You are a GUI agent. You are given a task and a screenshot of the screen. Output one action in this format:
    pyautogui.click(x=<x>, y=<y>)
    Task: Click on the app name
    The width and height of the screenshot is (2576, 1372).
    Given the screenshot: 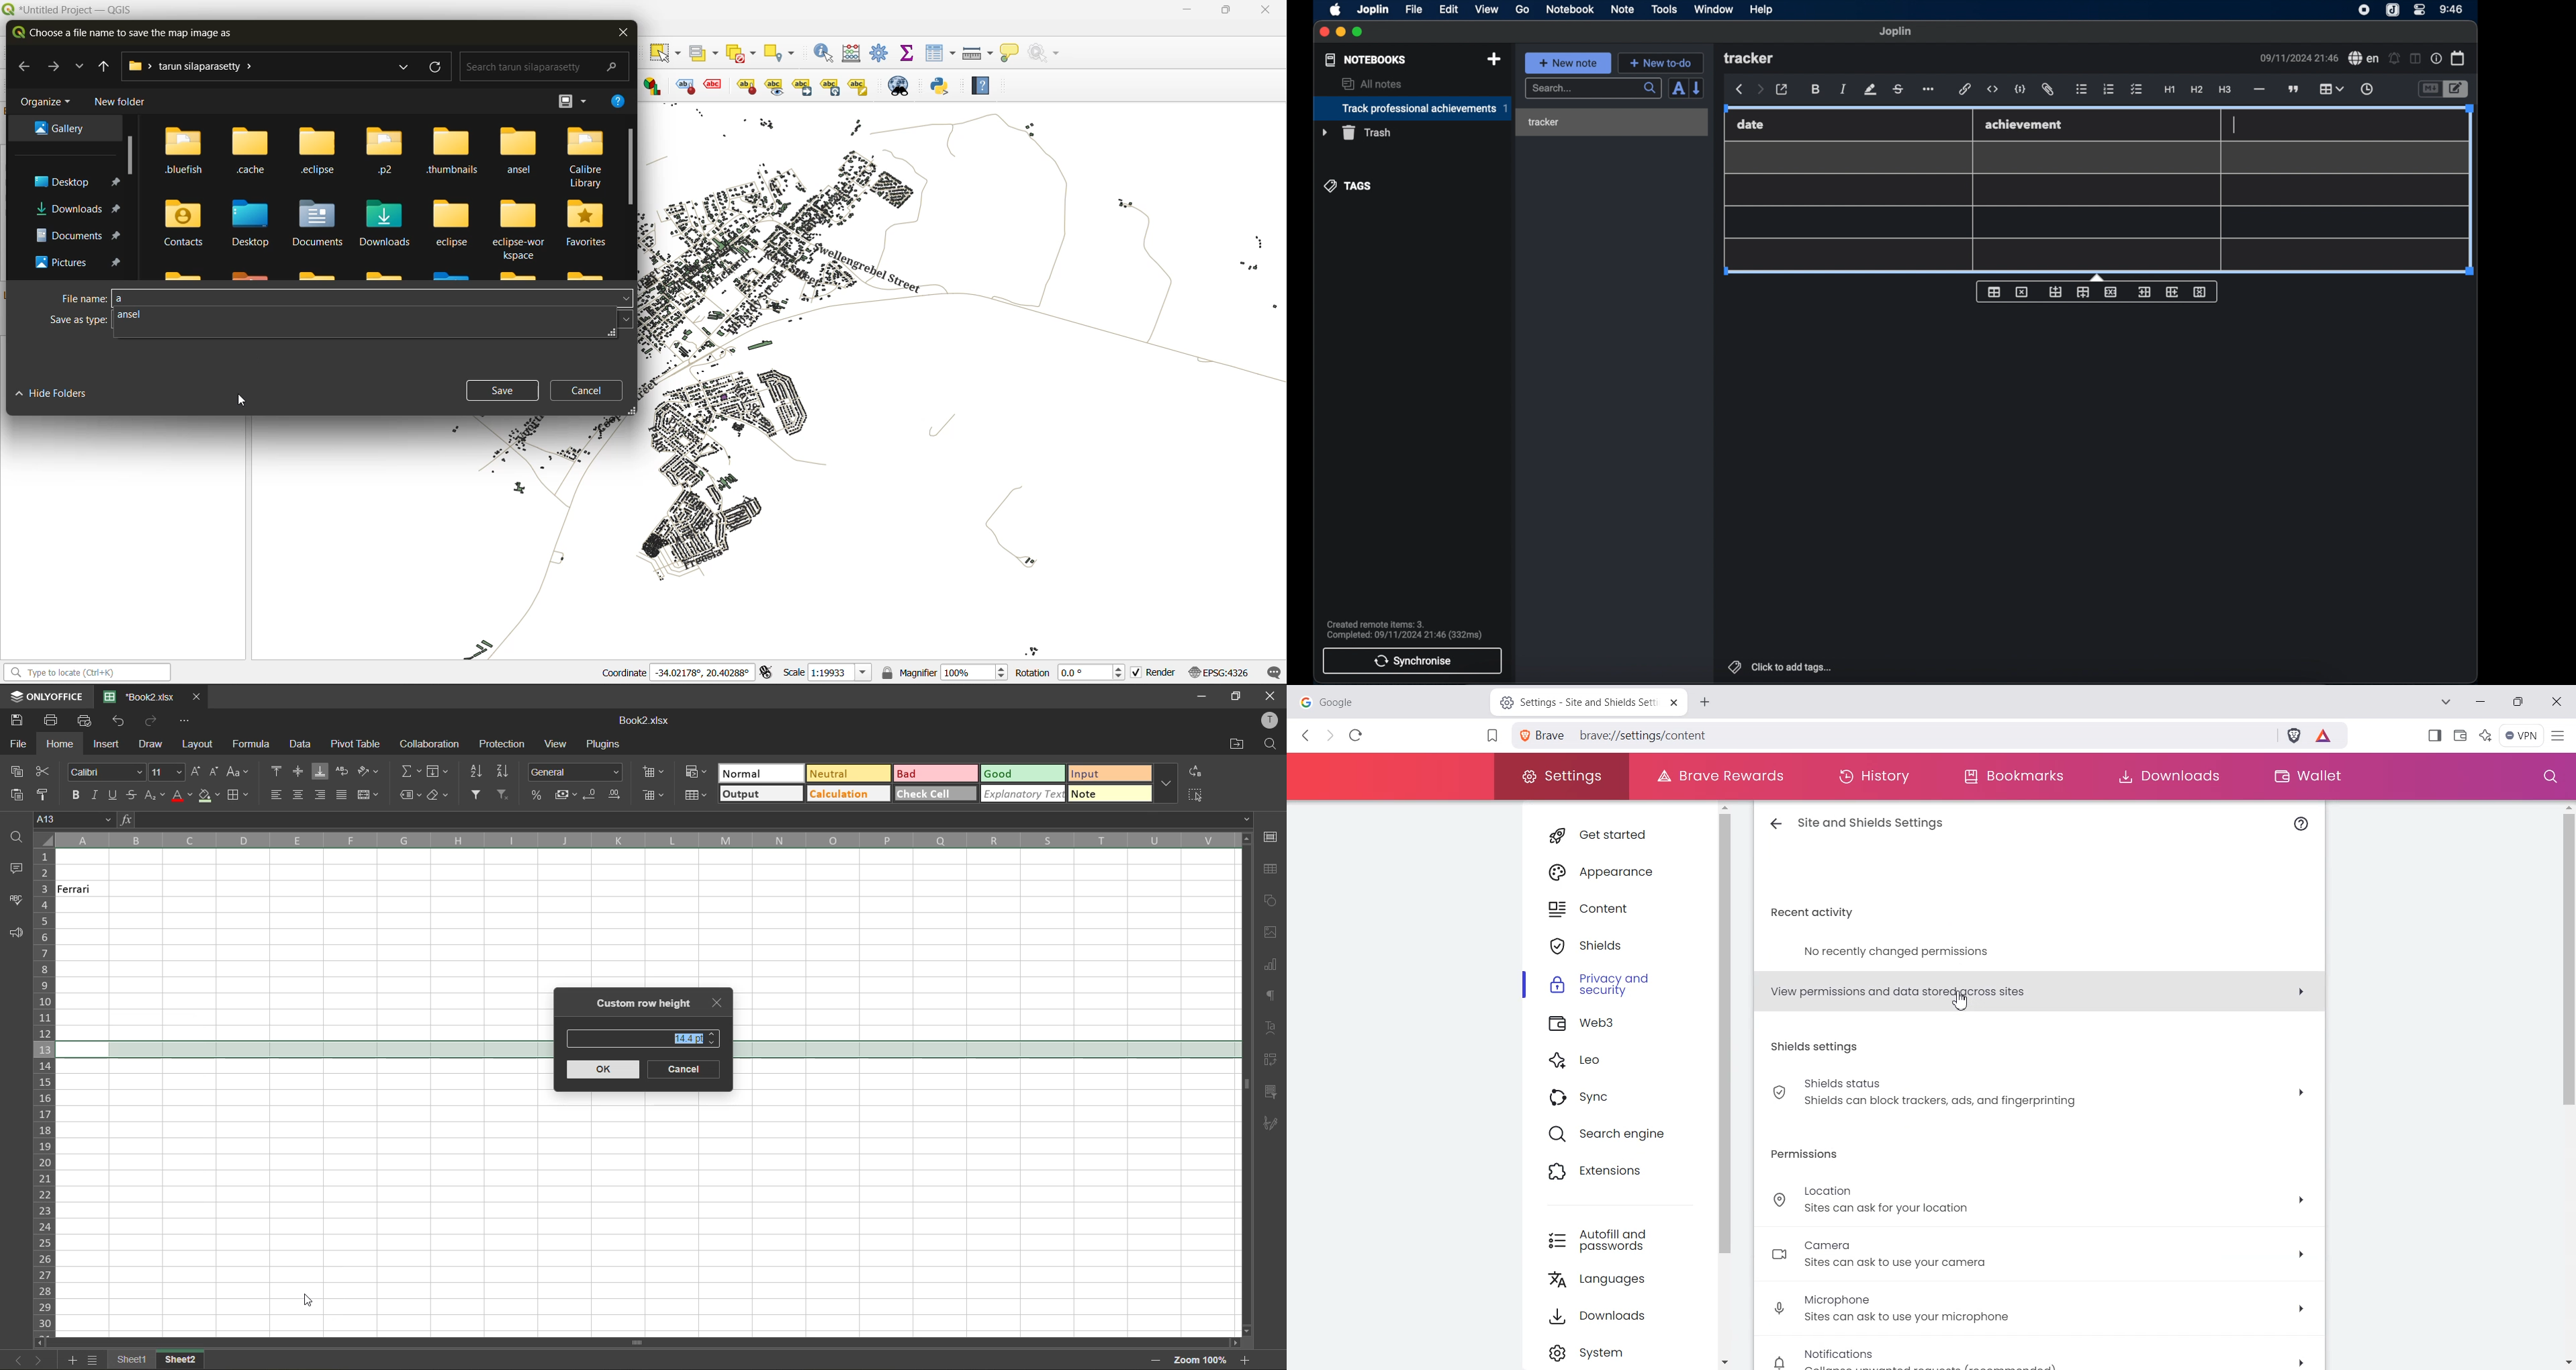 What is the action you would take?
    pyautogui.click(x=47, y=696)
    